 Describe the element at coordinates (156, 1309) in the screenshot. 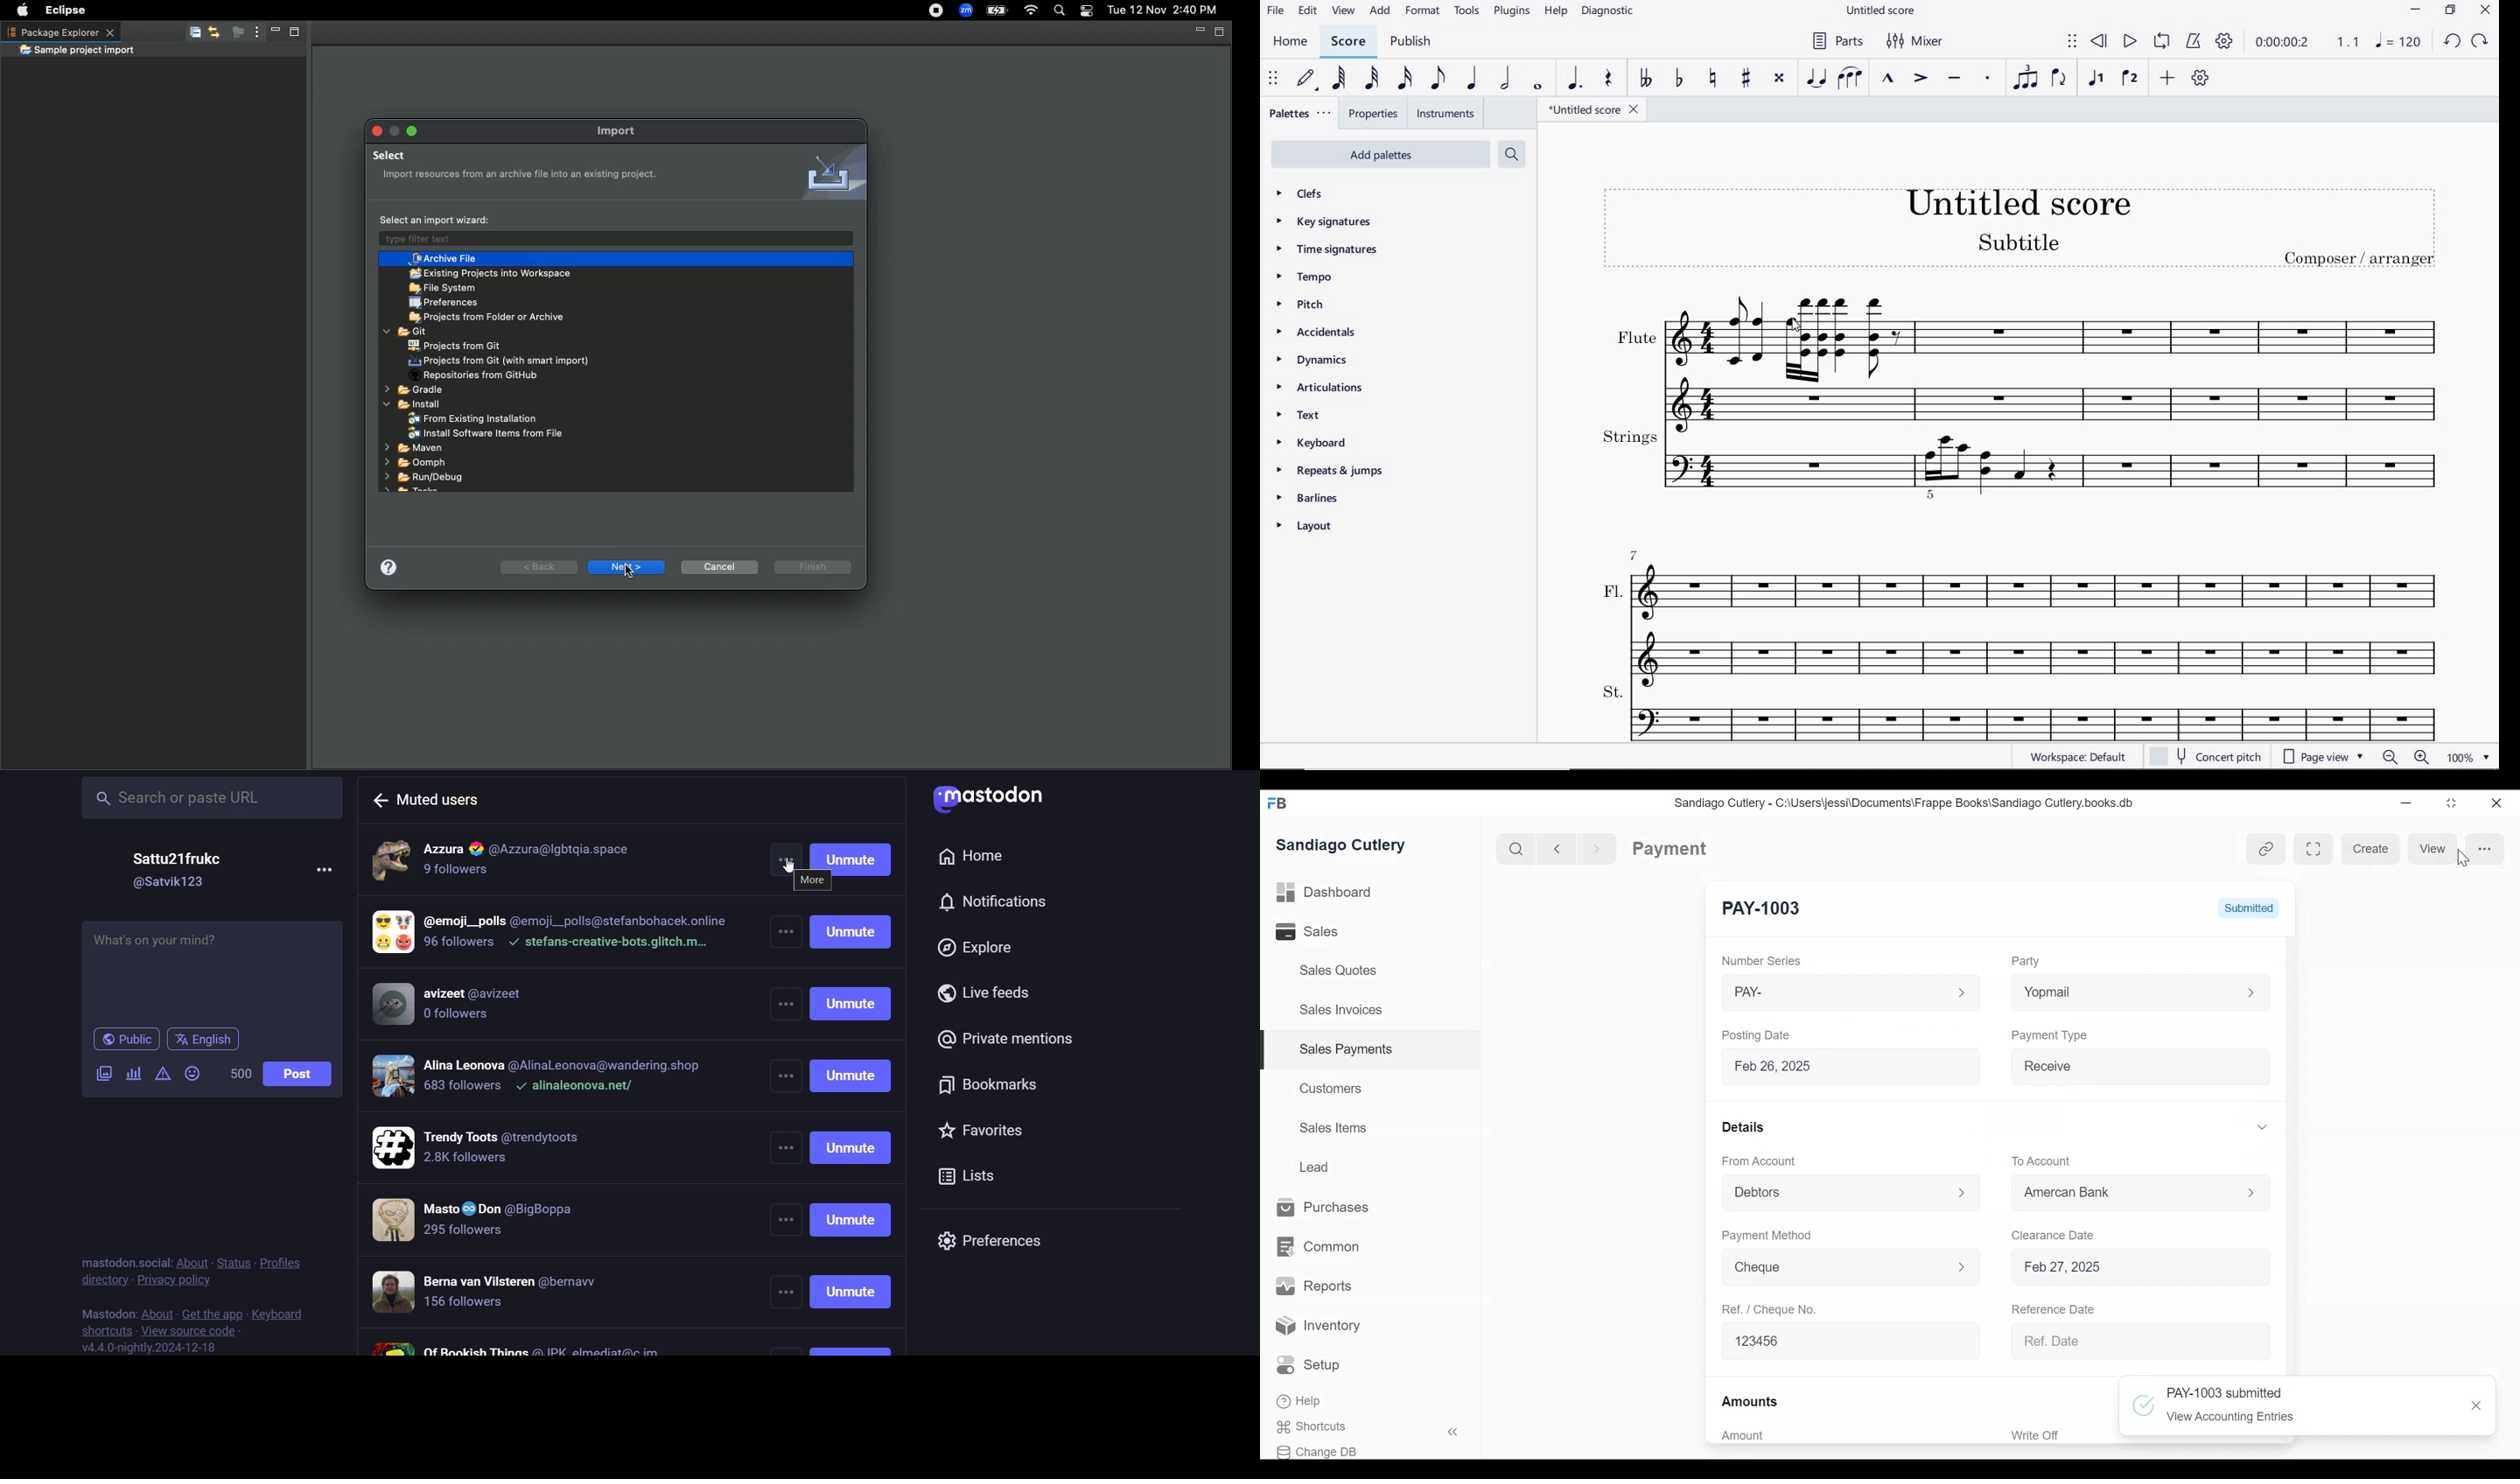

I see `about` at that location.